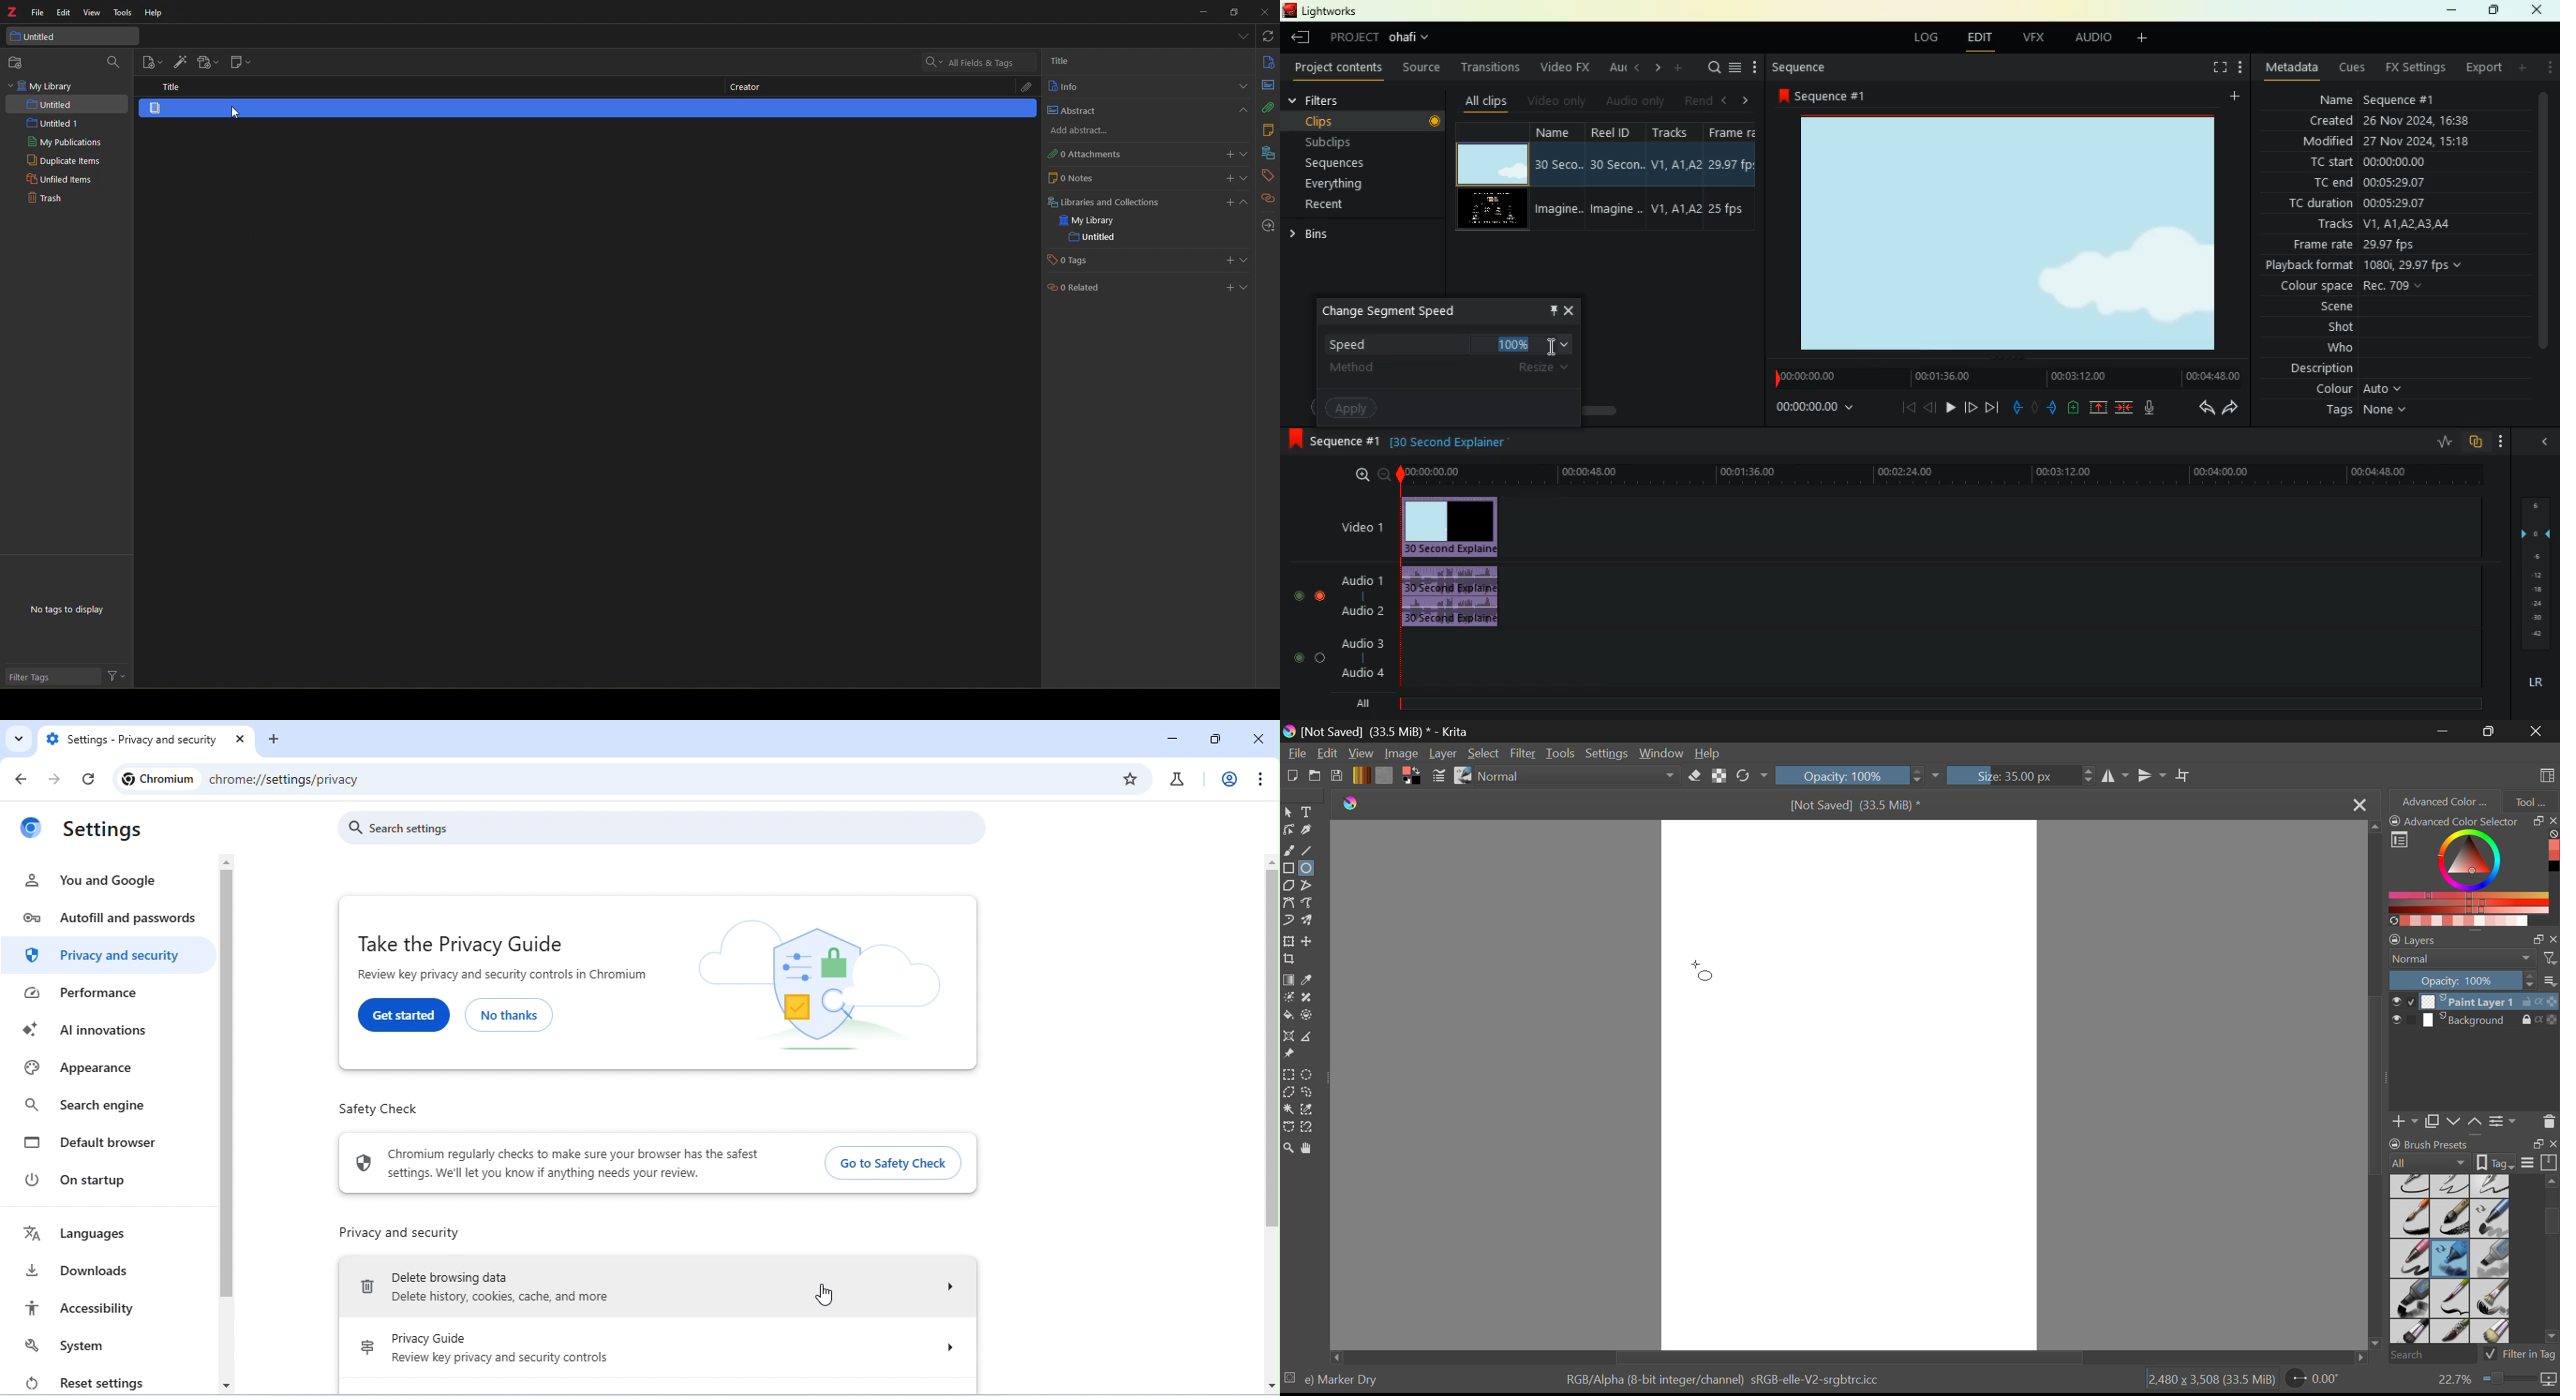 This screenshot has width=2576, height=1400. Describe the element at coordinates (43, 86) in the screenshot. I see `my library` at that location.